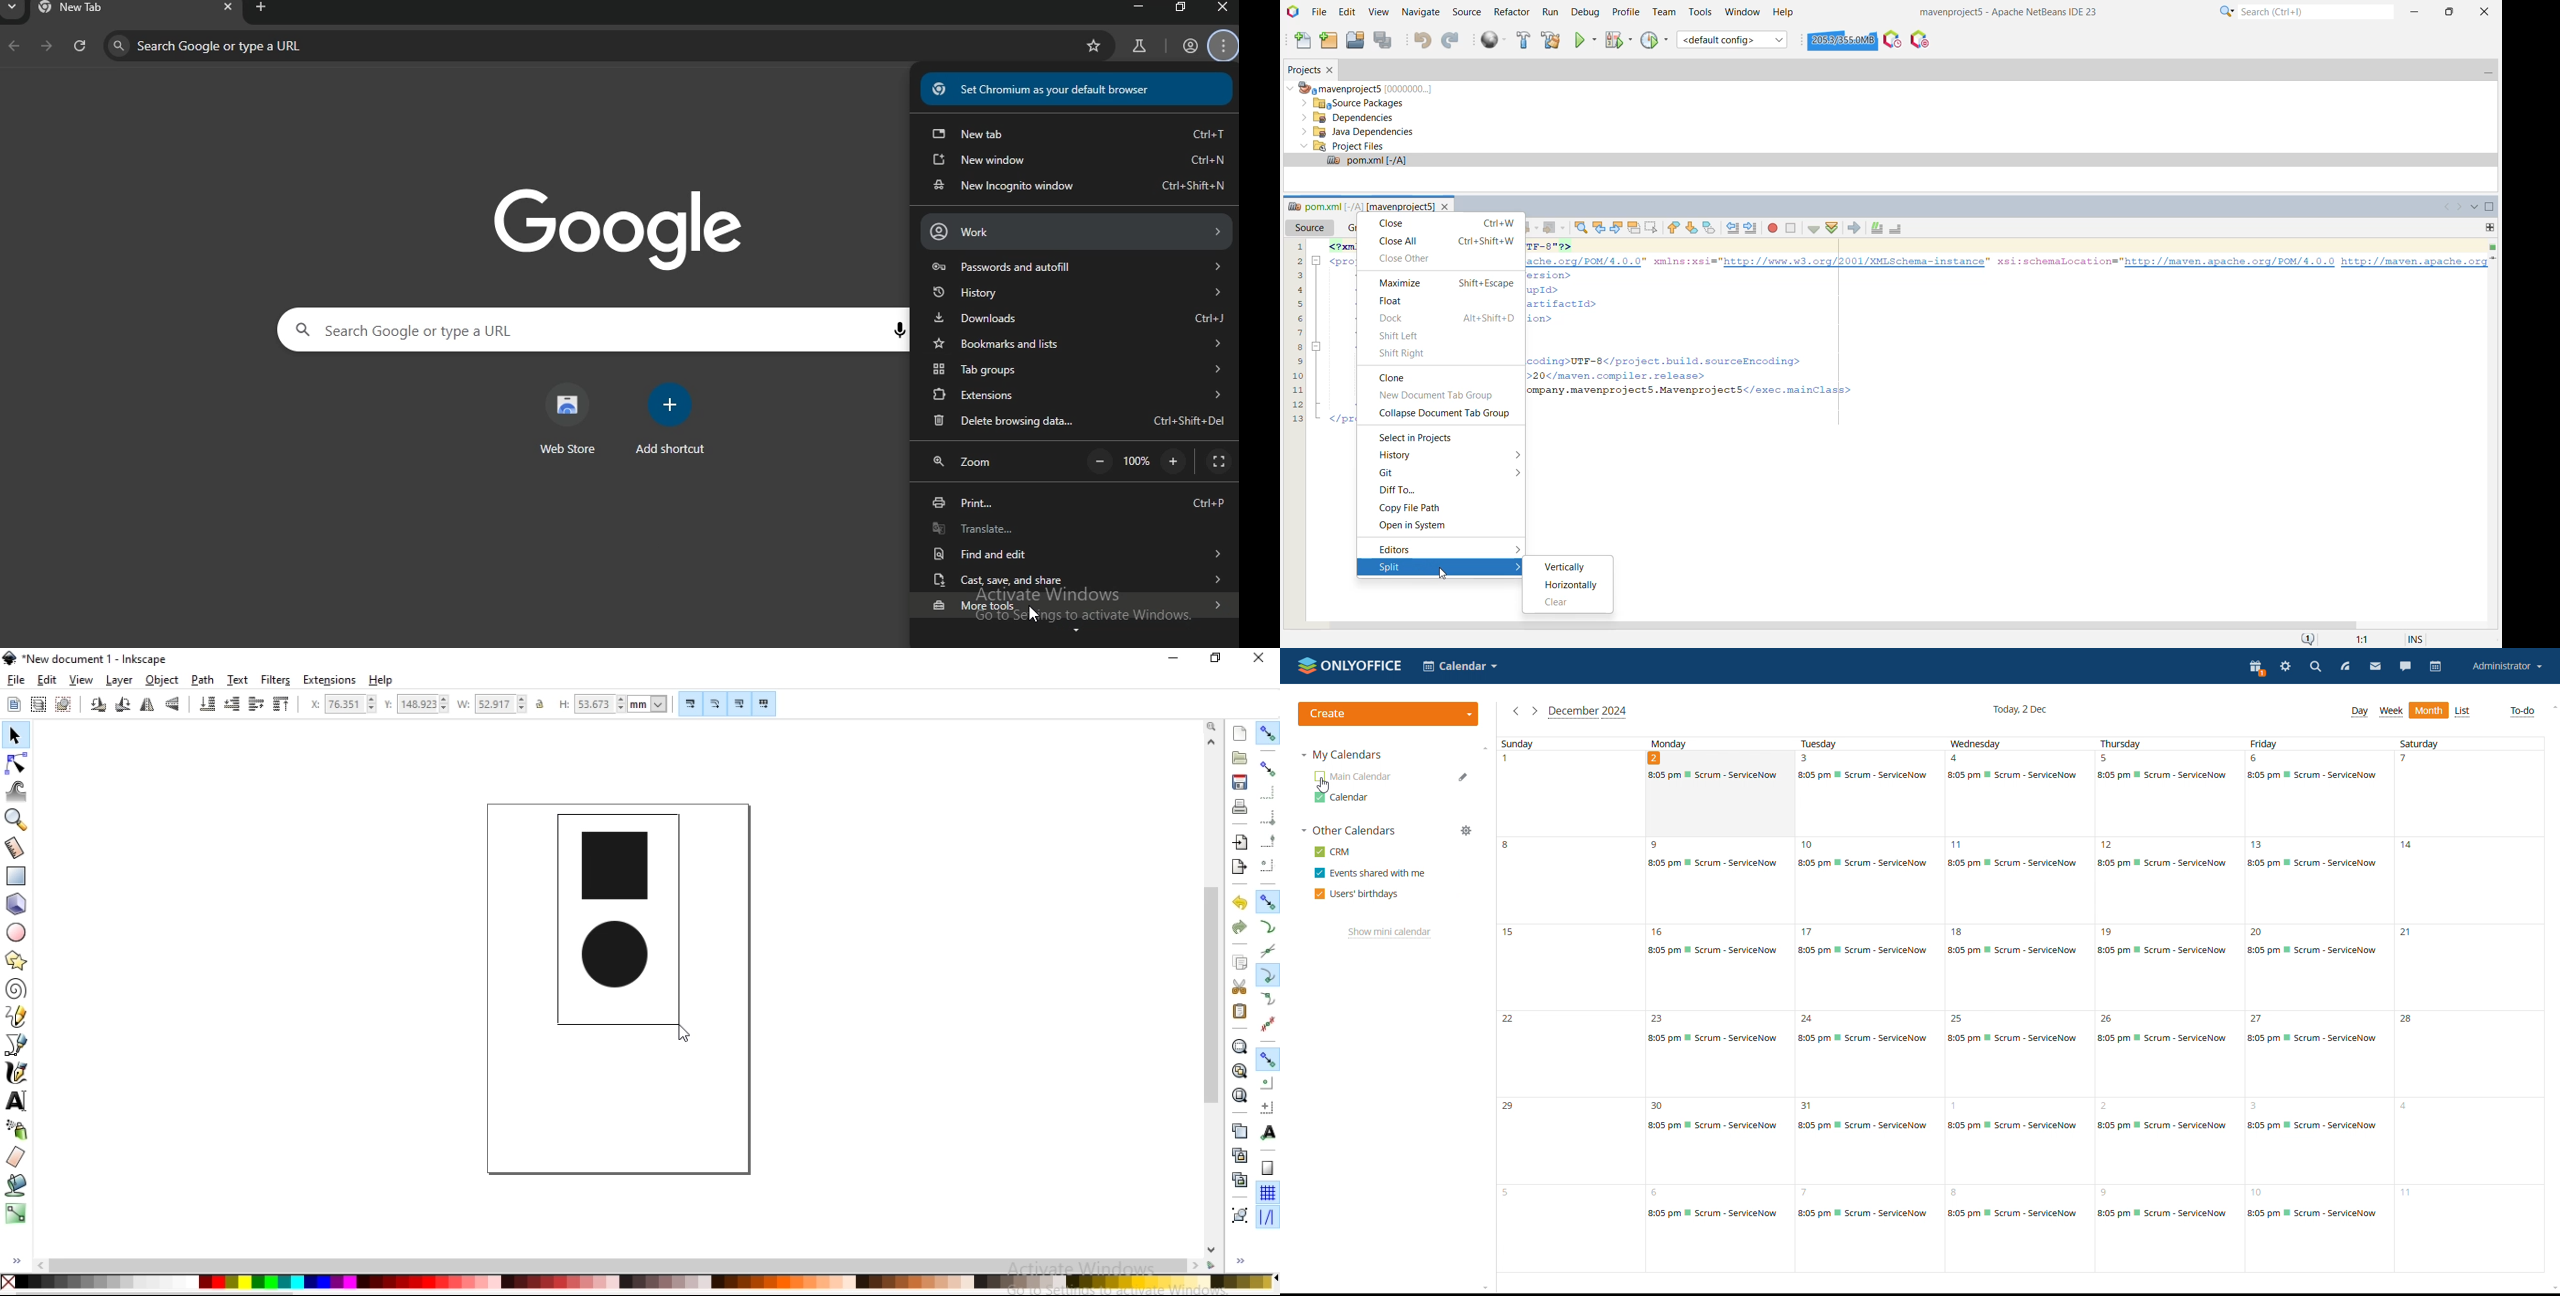 The height and width of the screenshot is (1316, 2576). Describe the element at coordinates (2359, 712) in the screenshot. I see `dat view` at that location.